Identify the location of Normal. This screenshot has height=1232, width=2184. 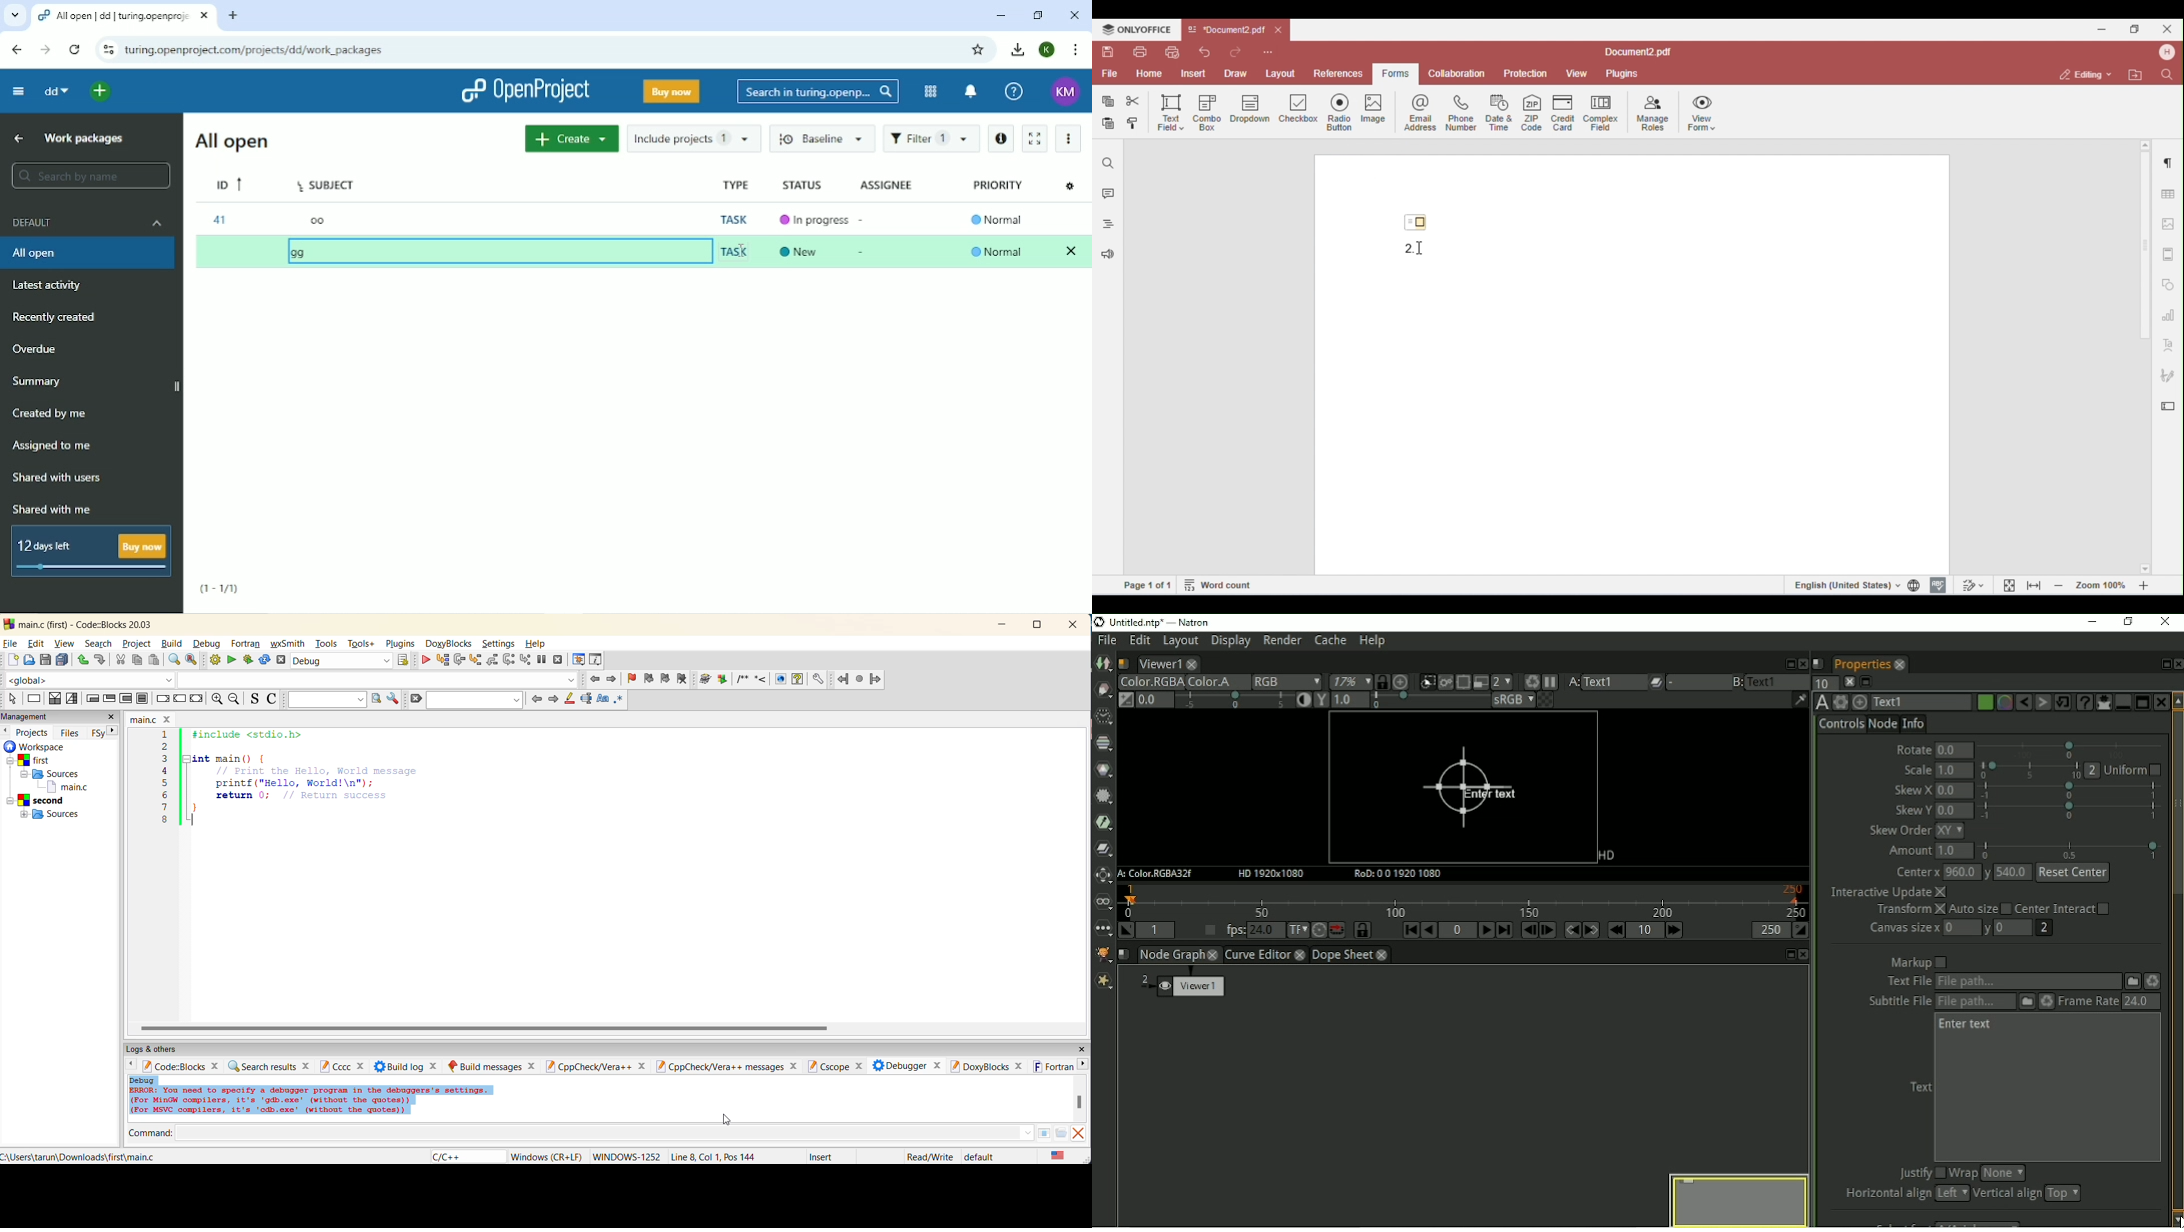
(998, 251).